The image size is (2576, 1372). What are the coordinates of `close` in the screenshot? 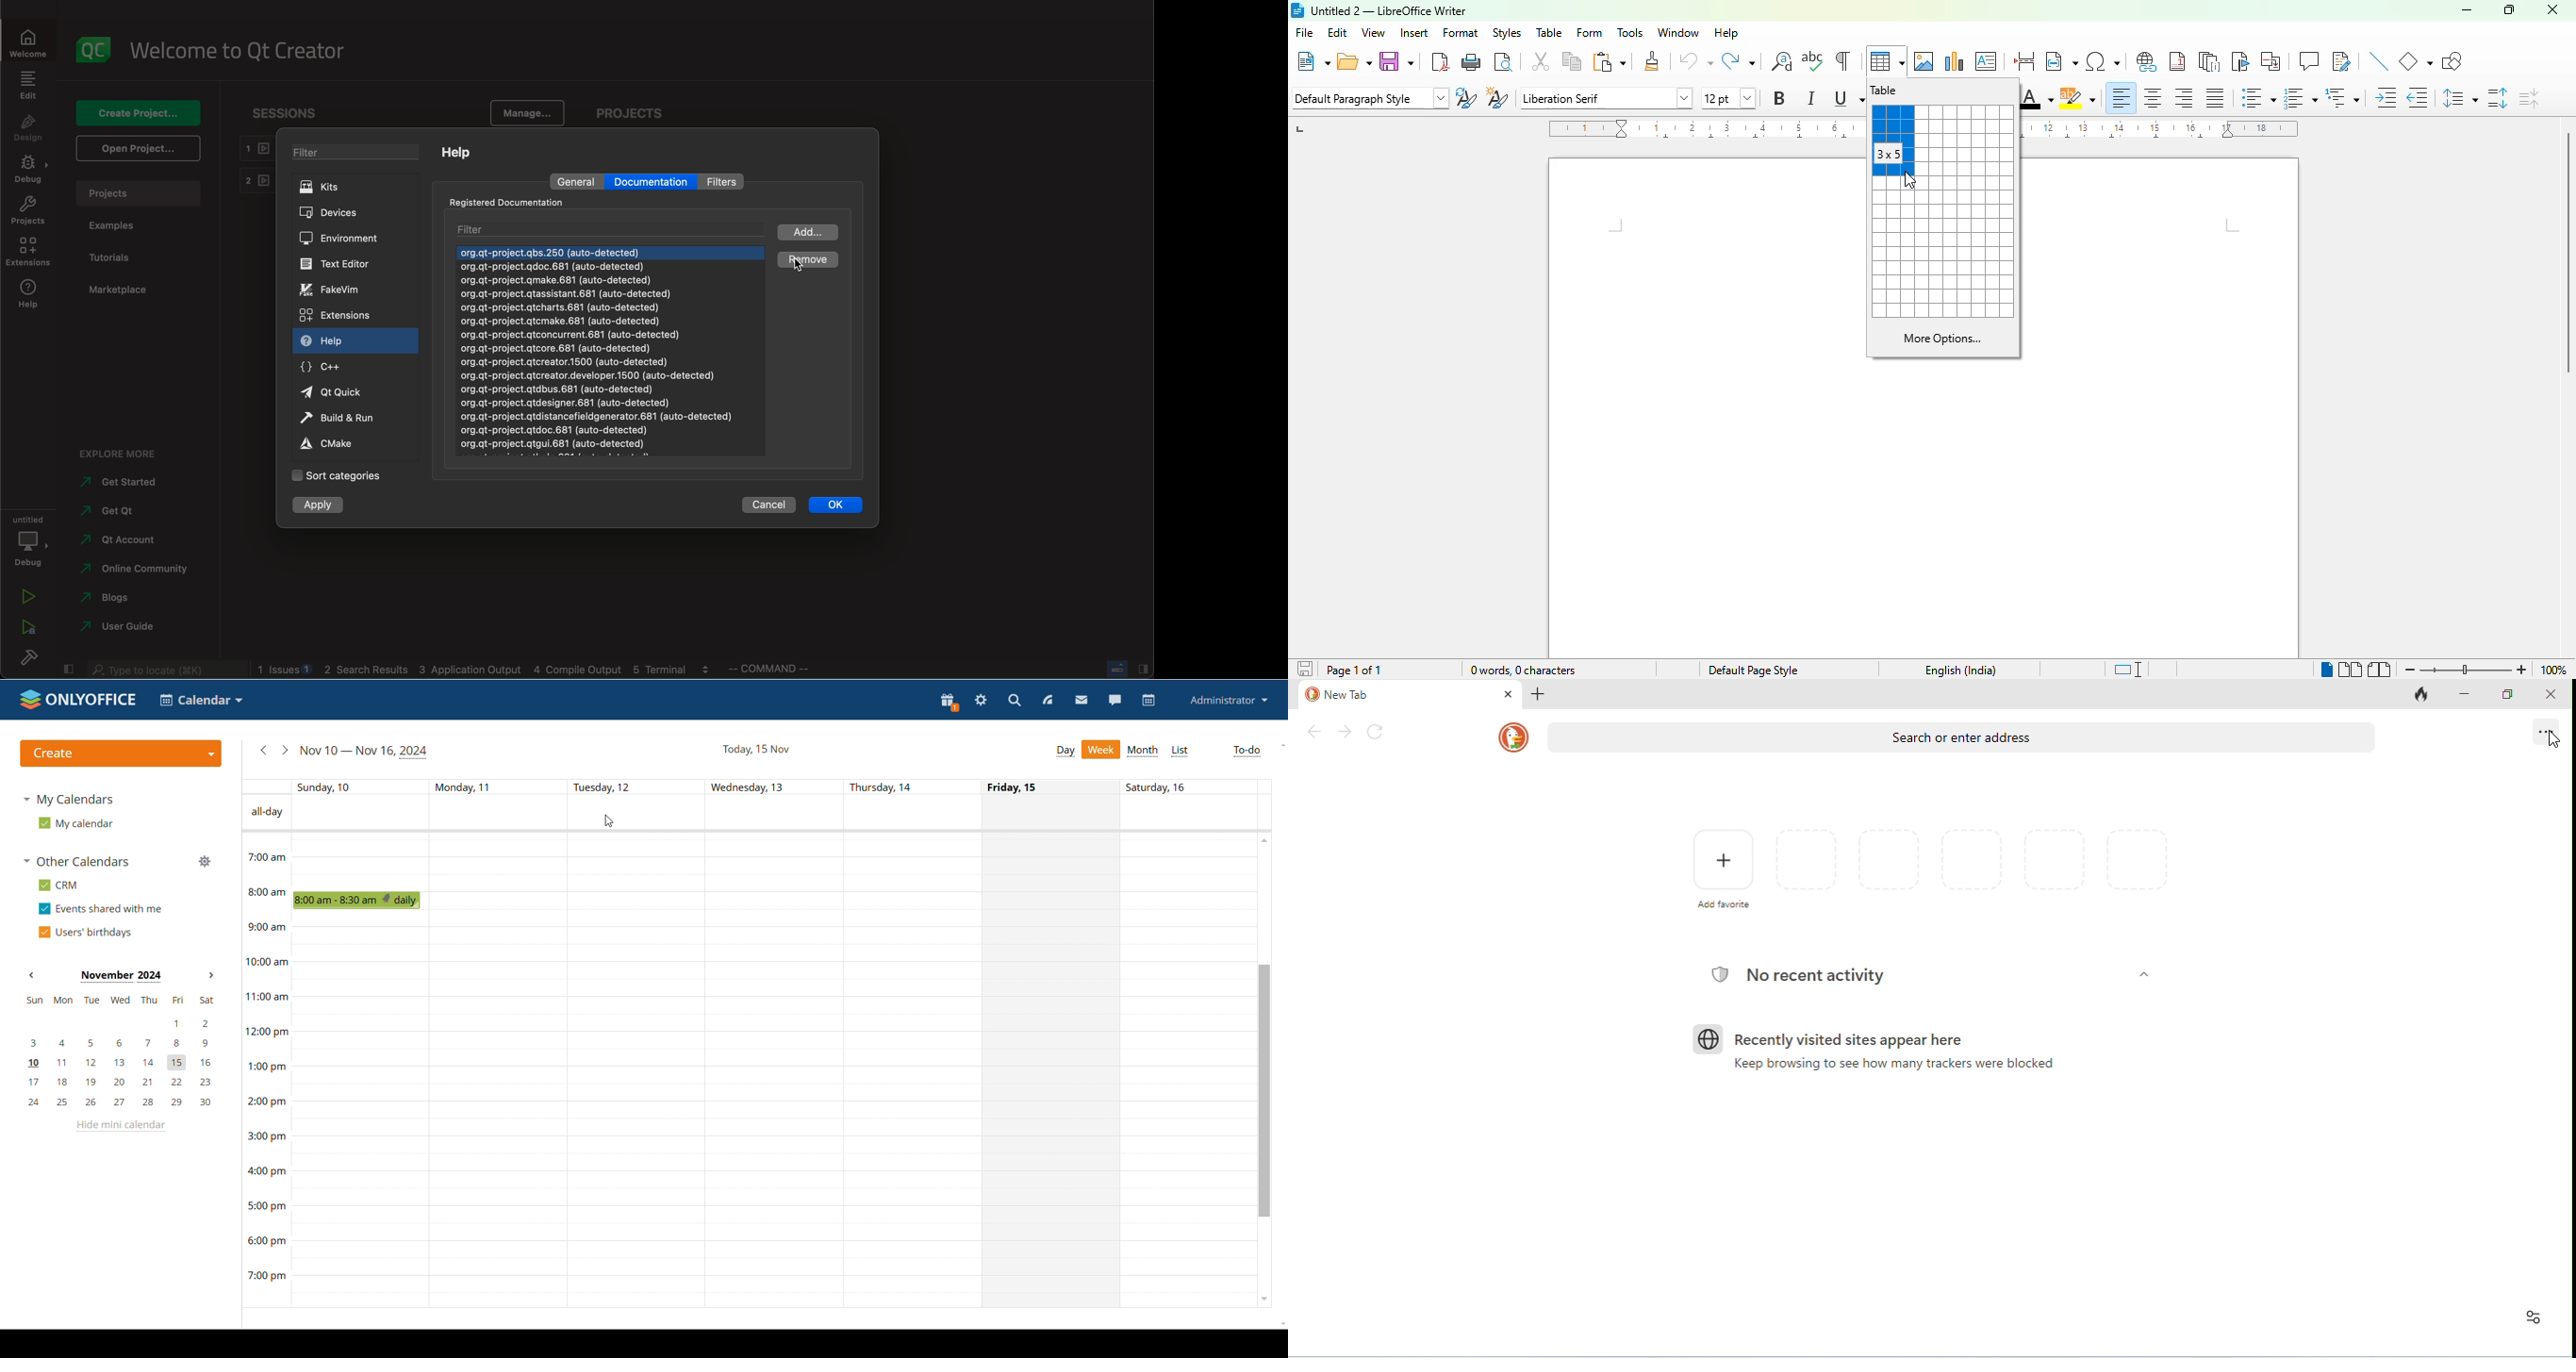 It's located at (2553, 9).